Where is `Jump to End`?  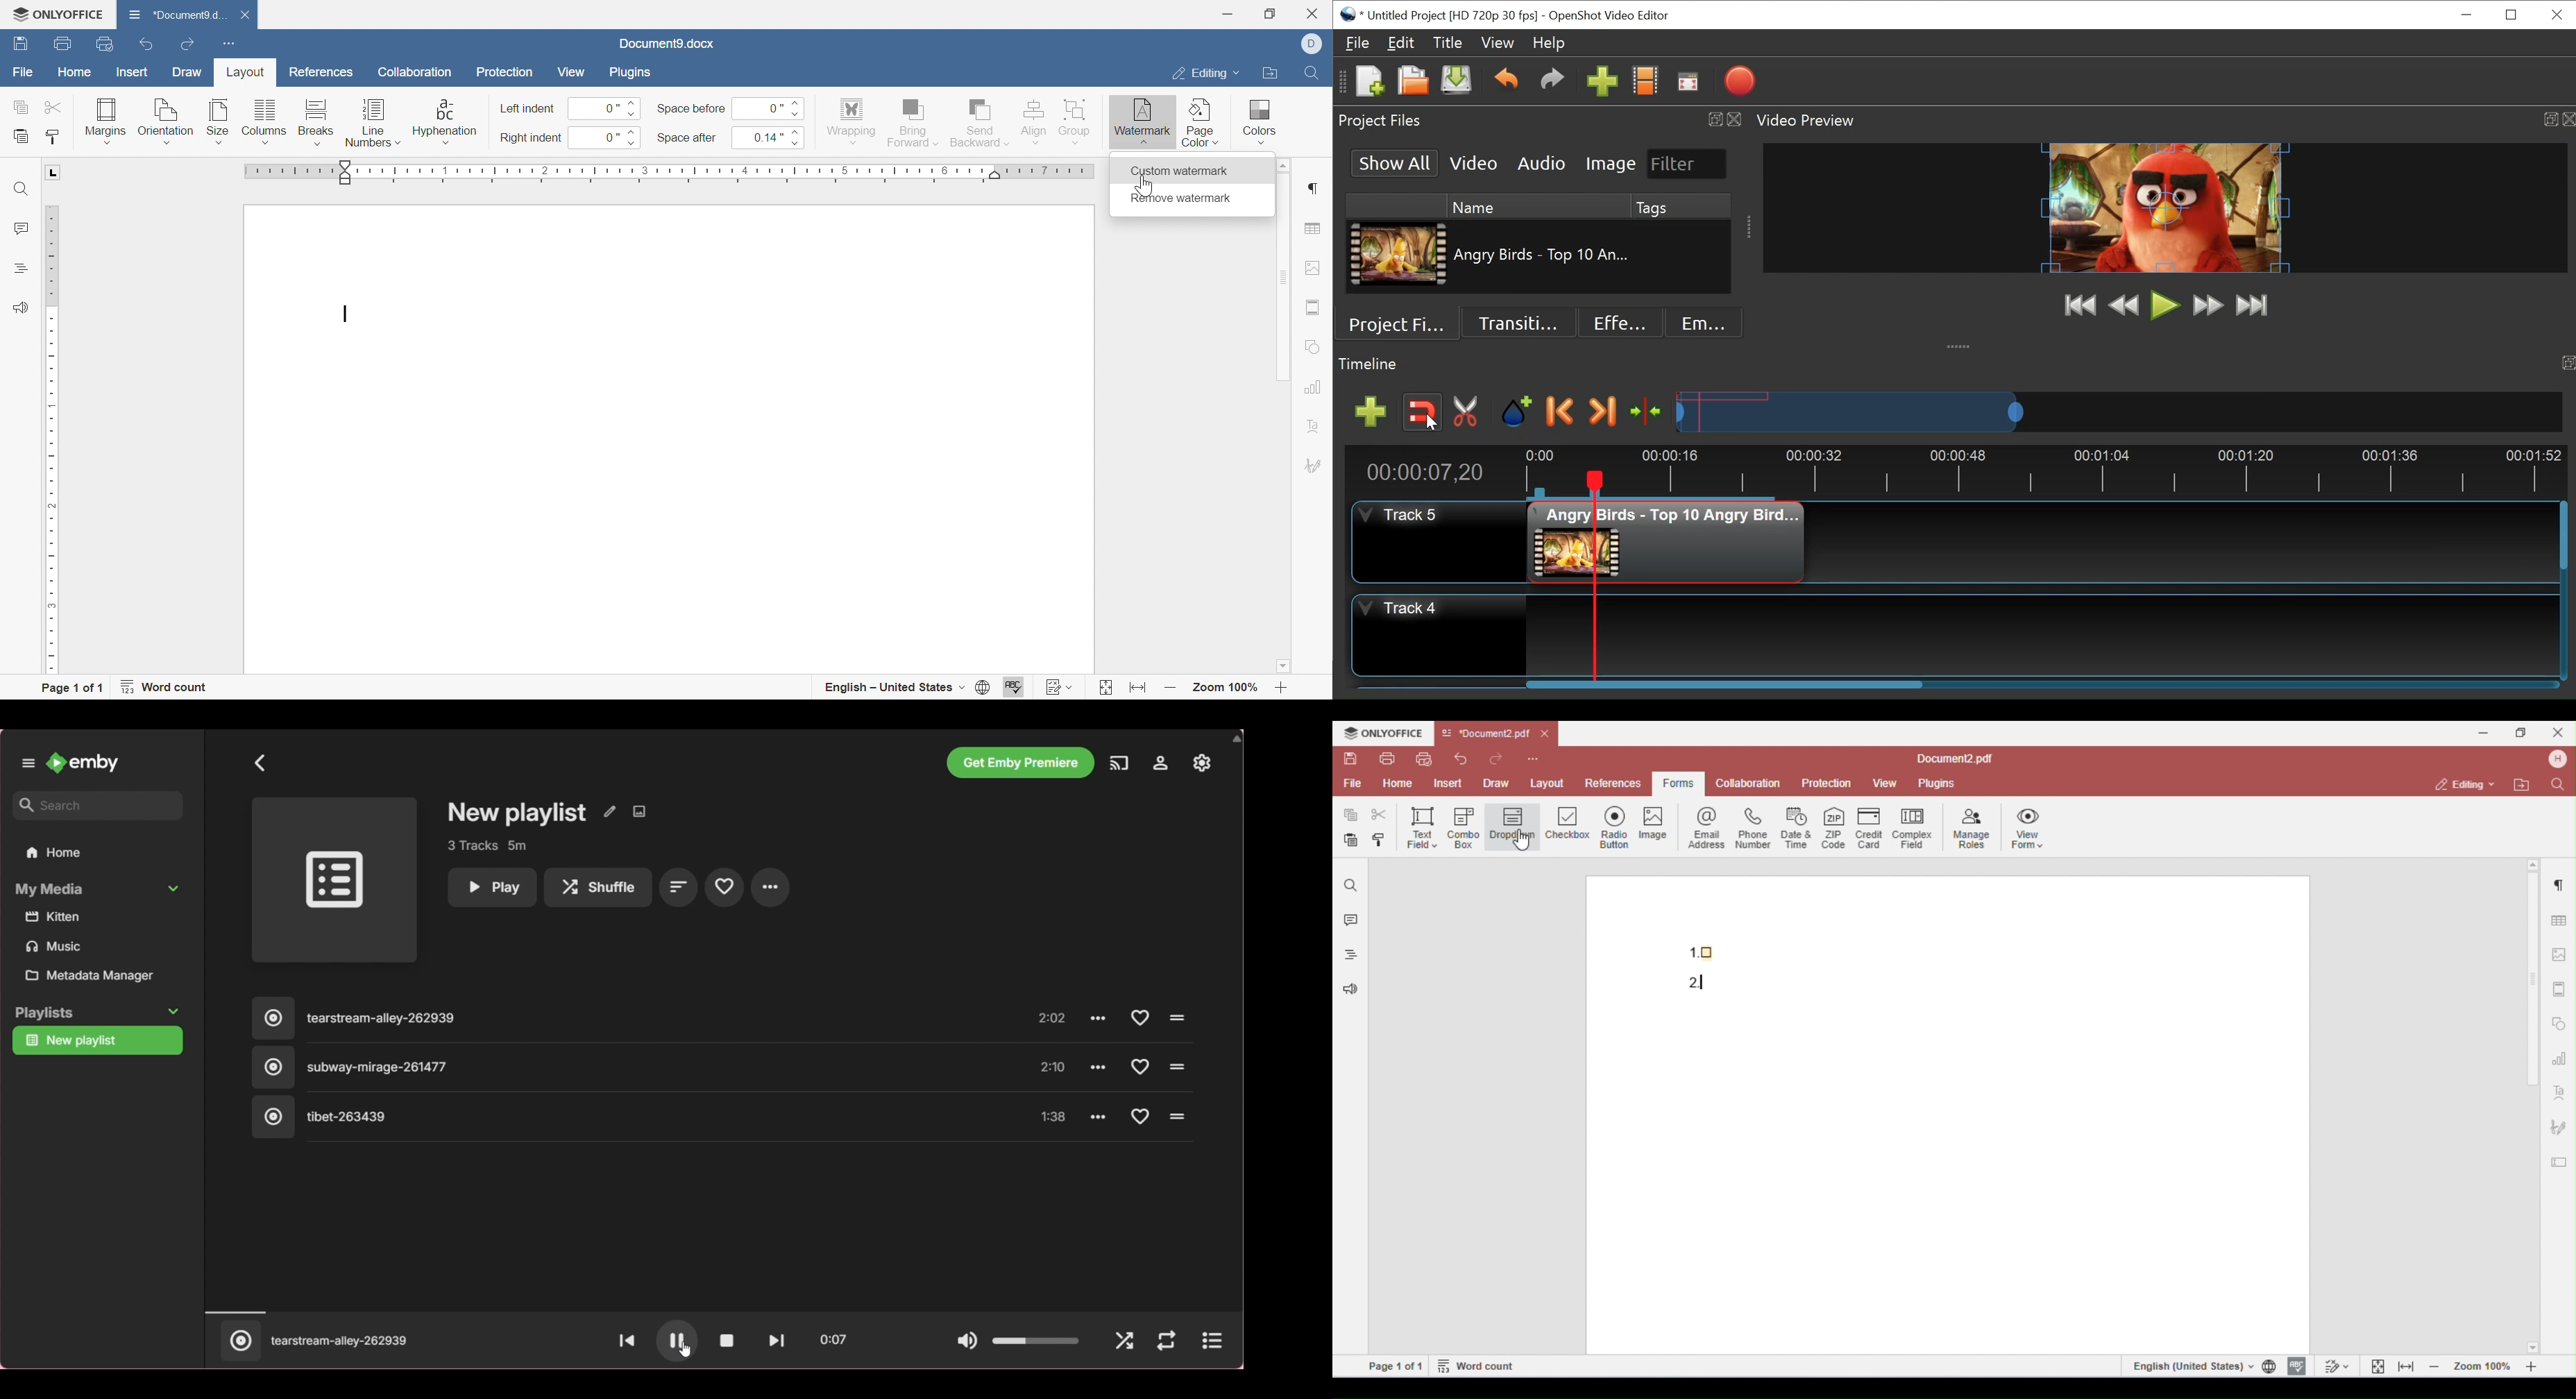 Jump to End is located at coordinates (2254, 306).